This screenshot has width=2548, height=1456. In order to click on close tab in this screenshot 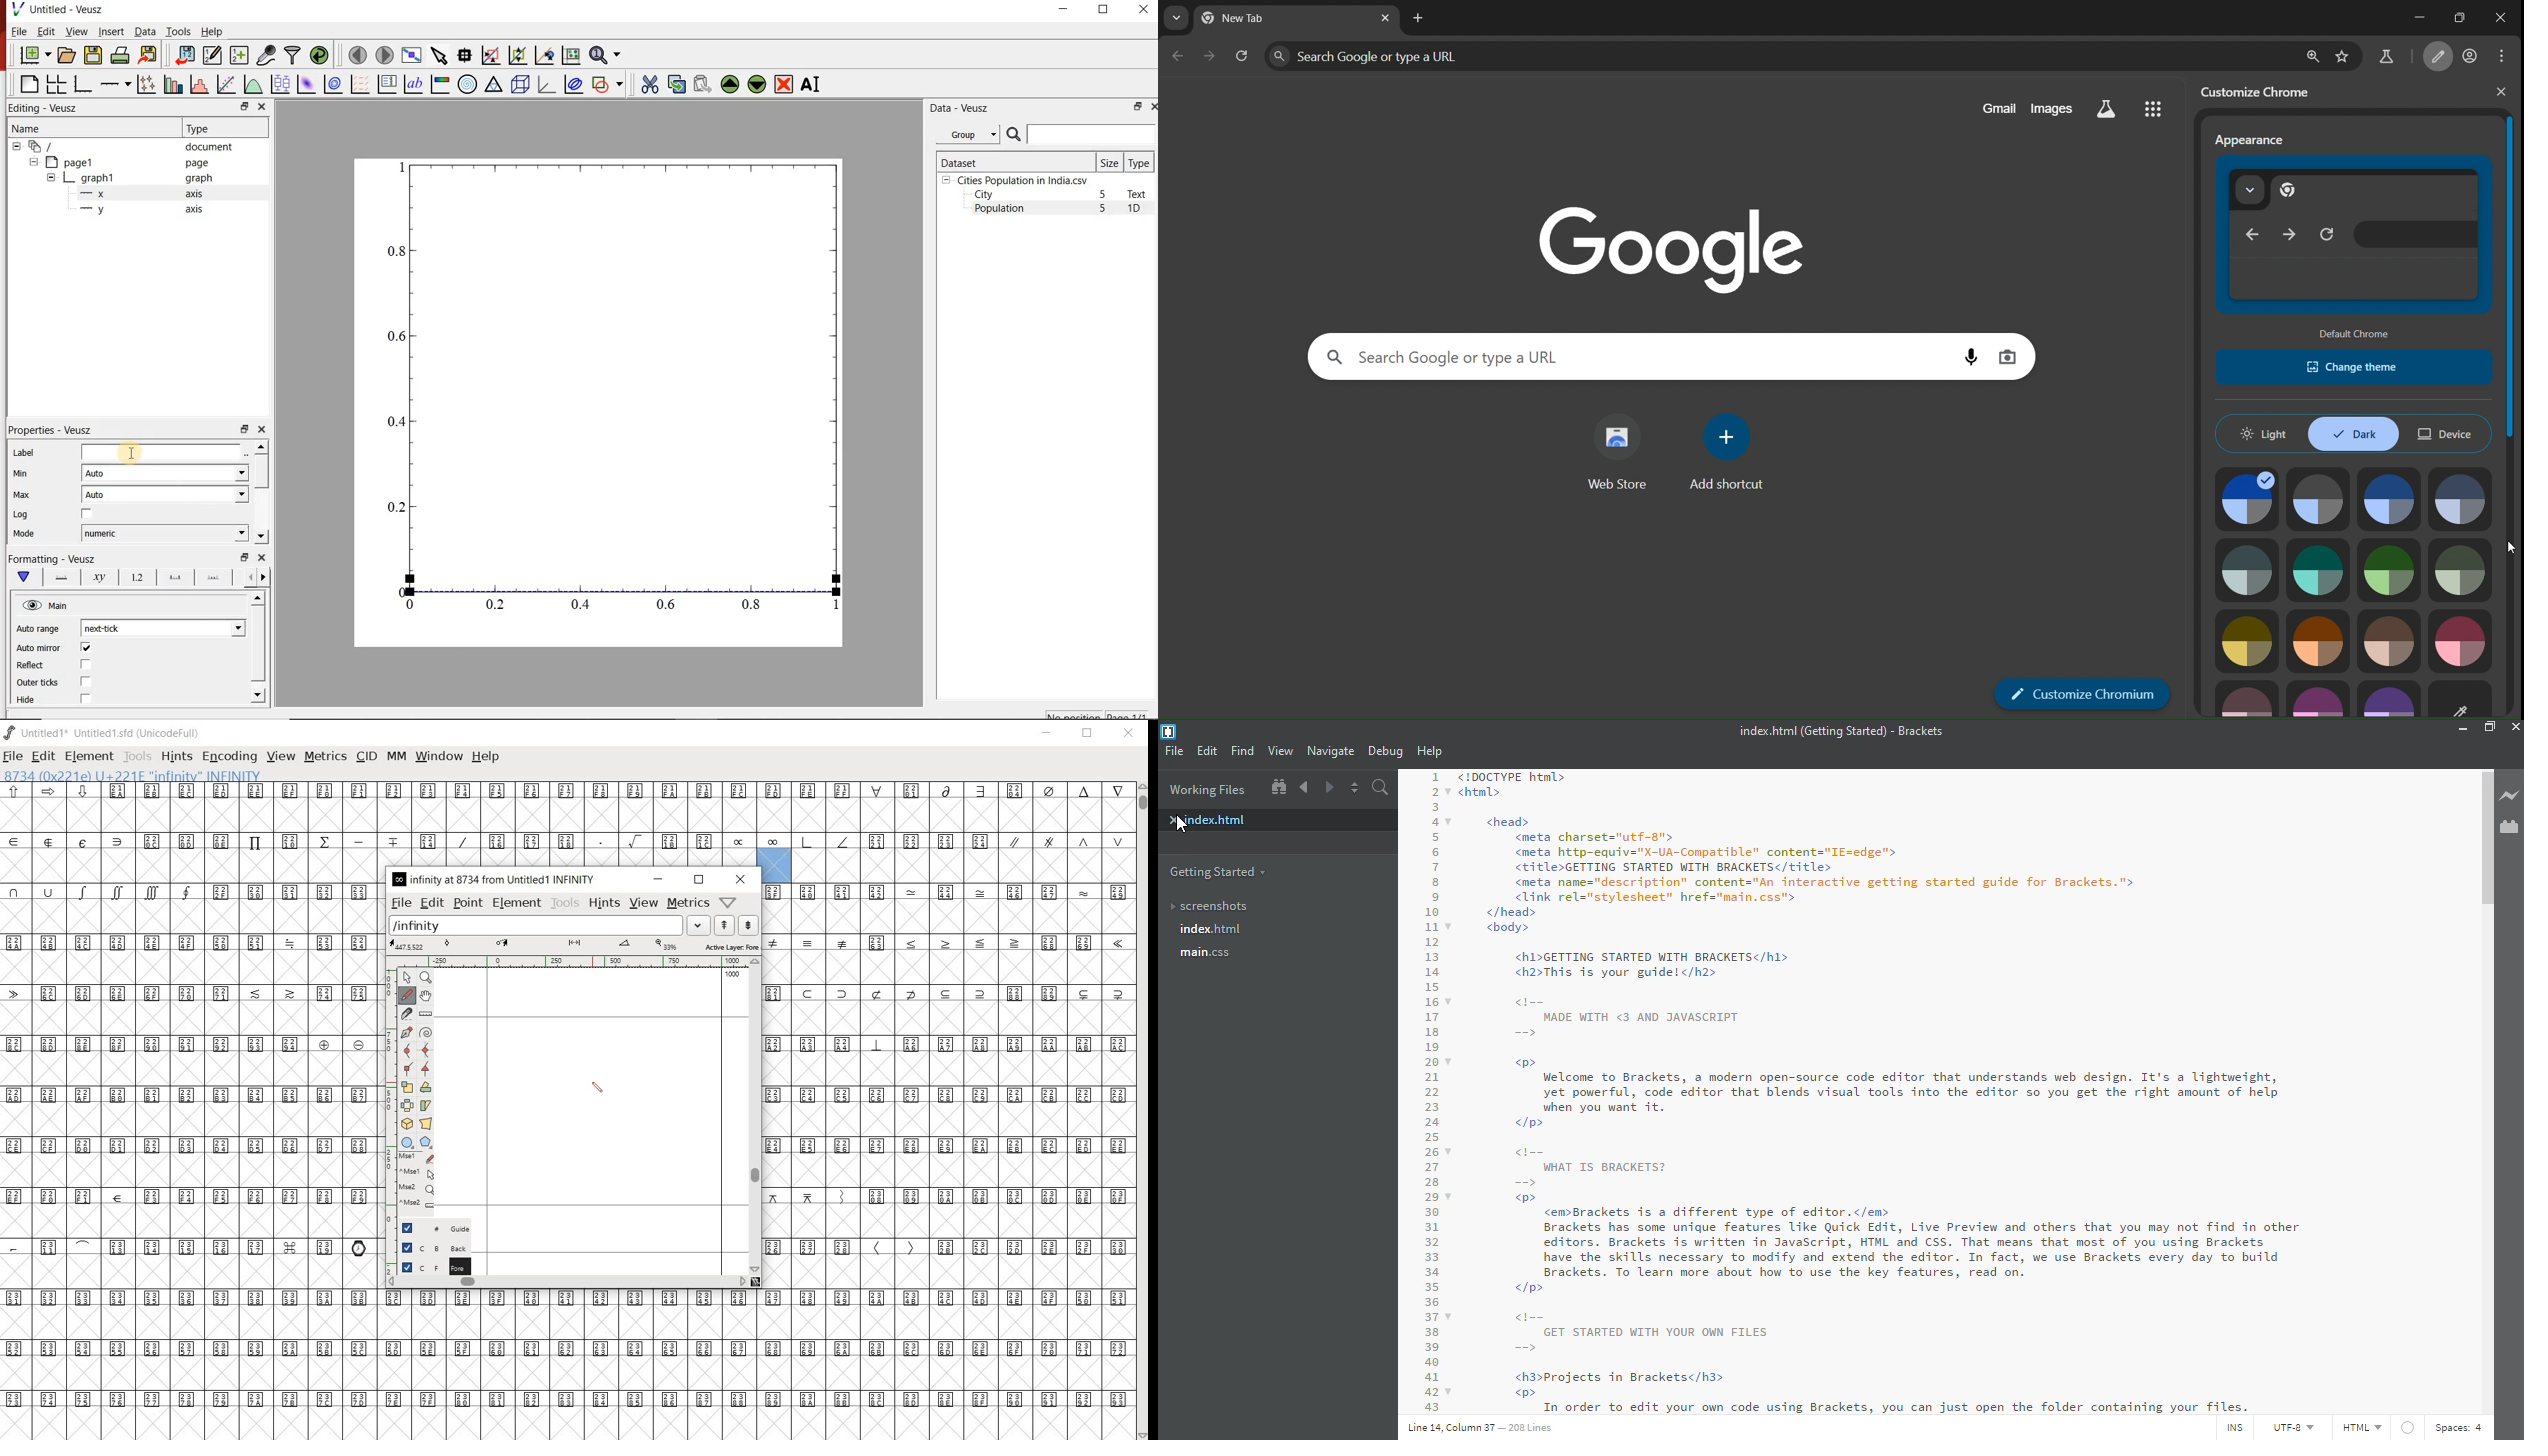, I will do `click(1385, 18)`.